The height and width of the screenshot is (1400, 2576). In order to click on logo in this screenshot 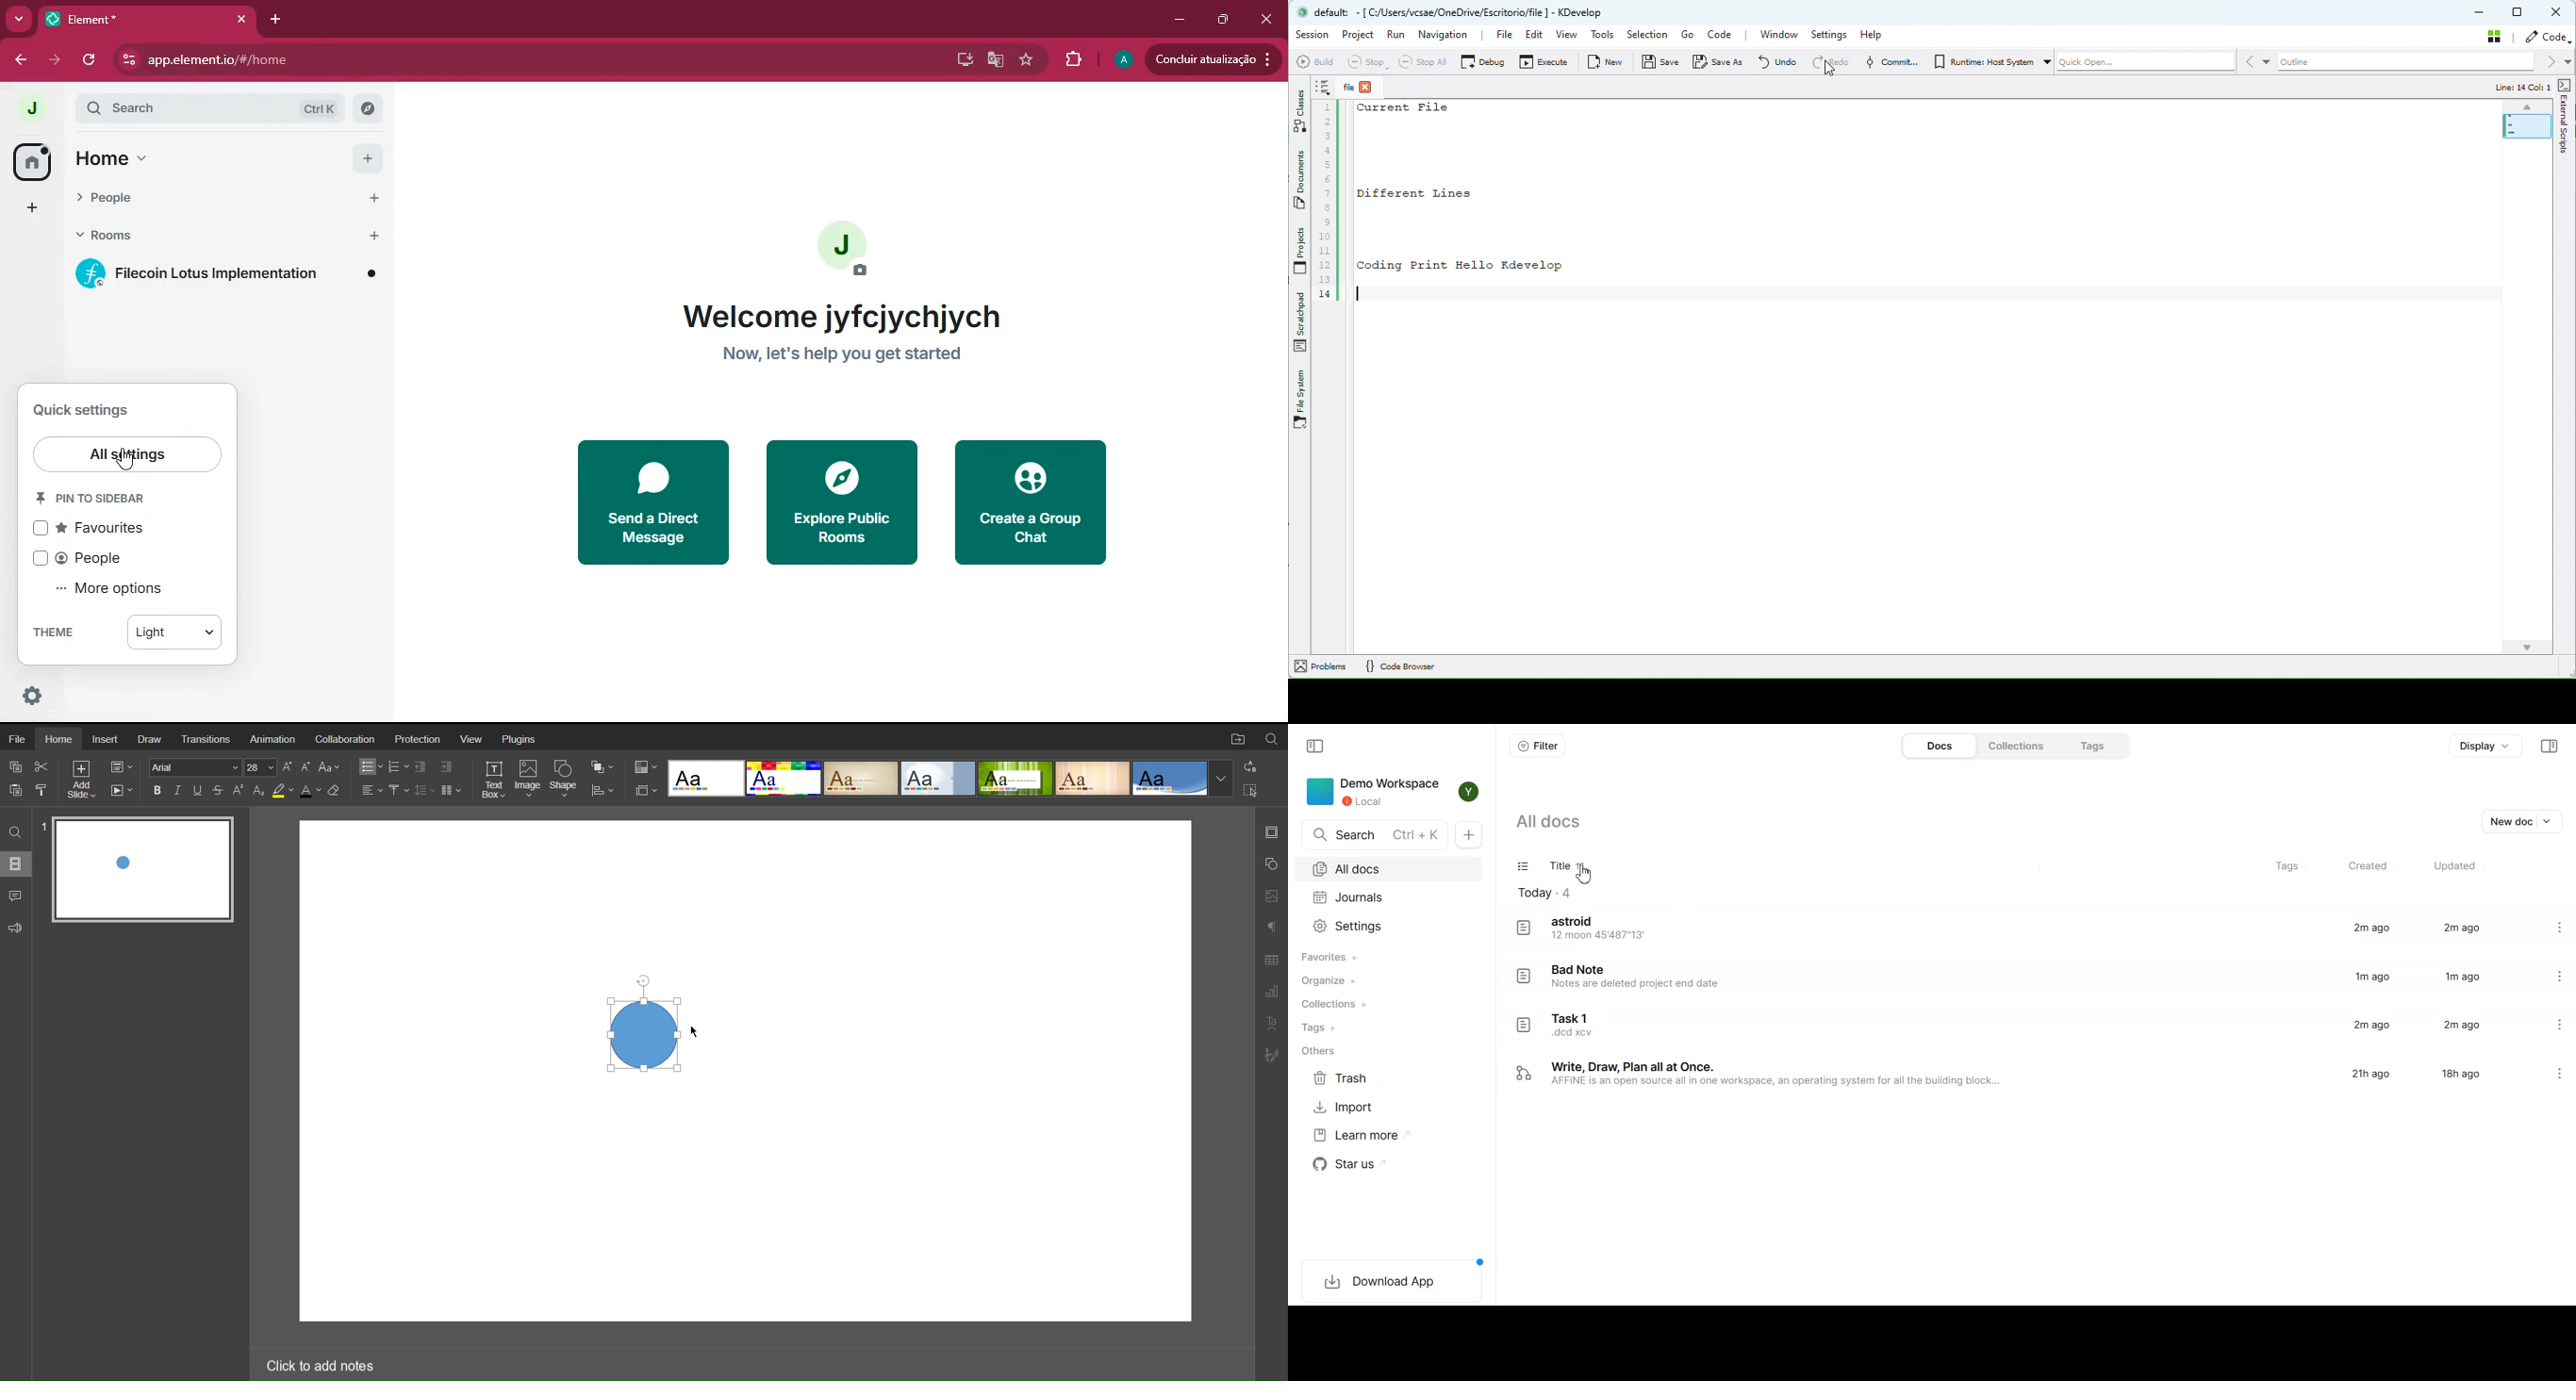, I will do `click(1525, 1074)`.